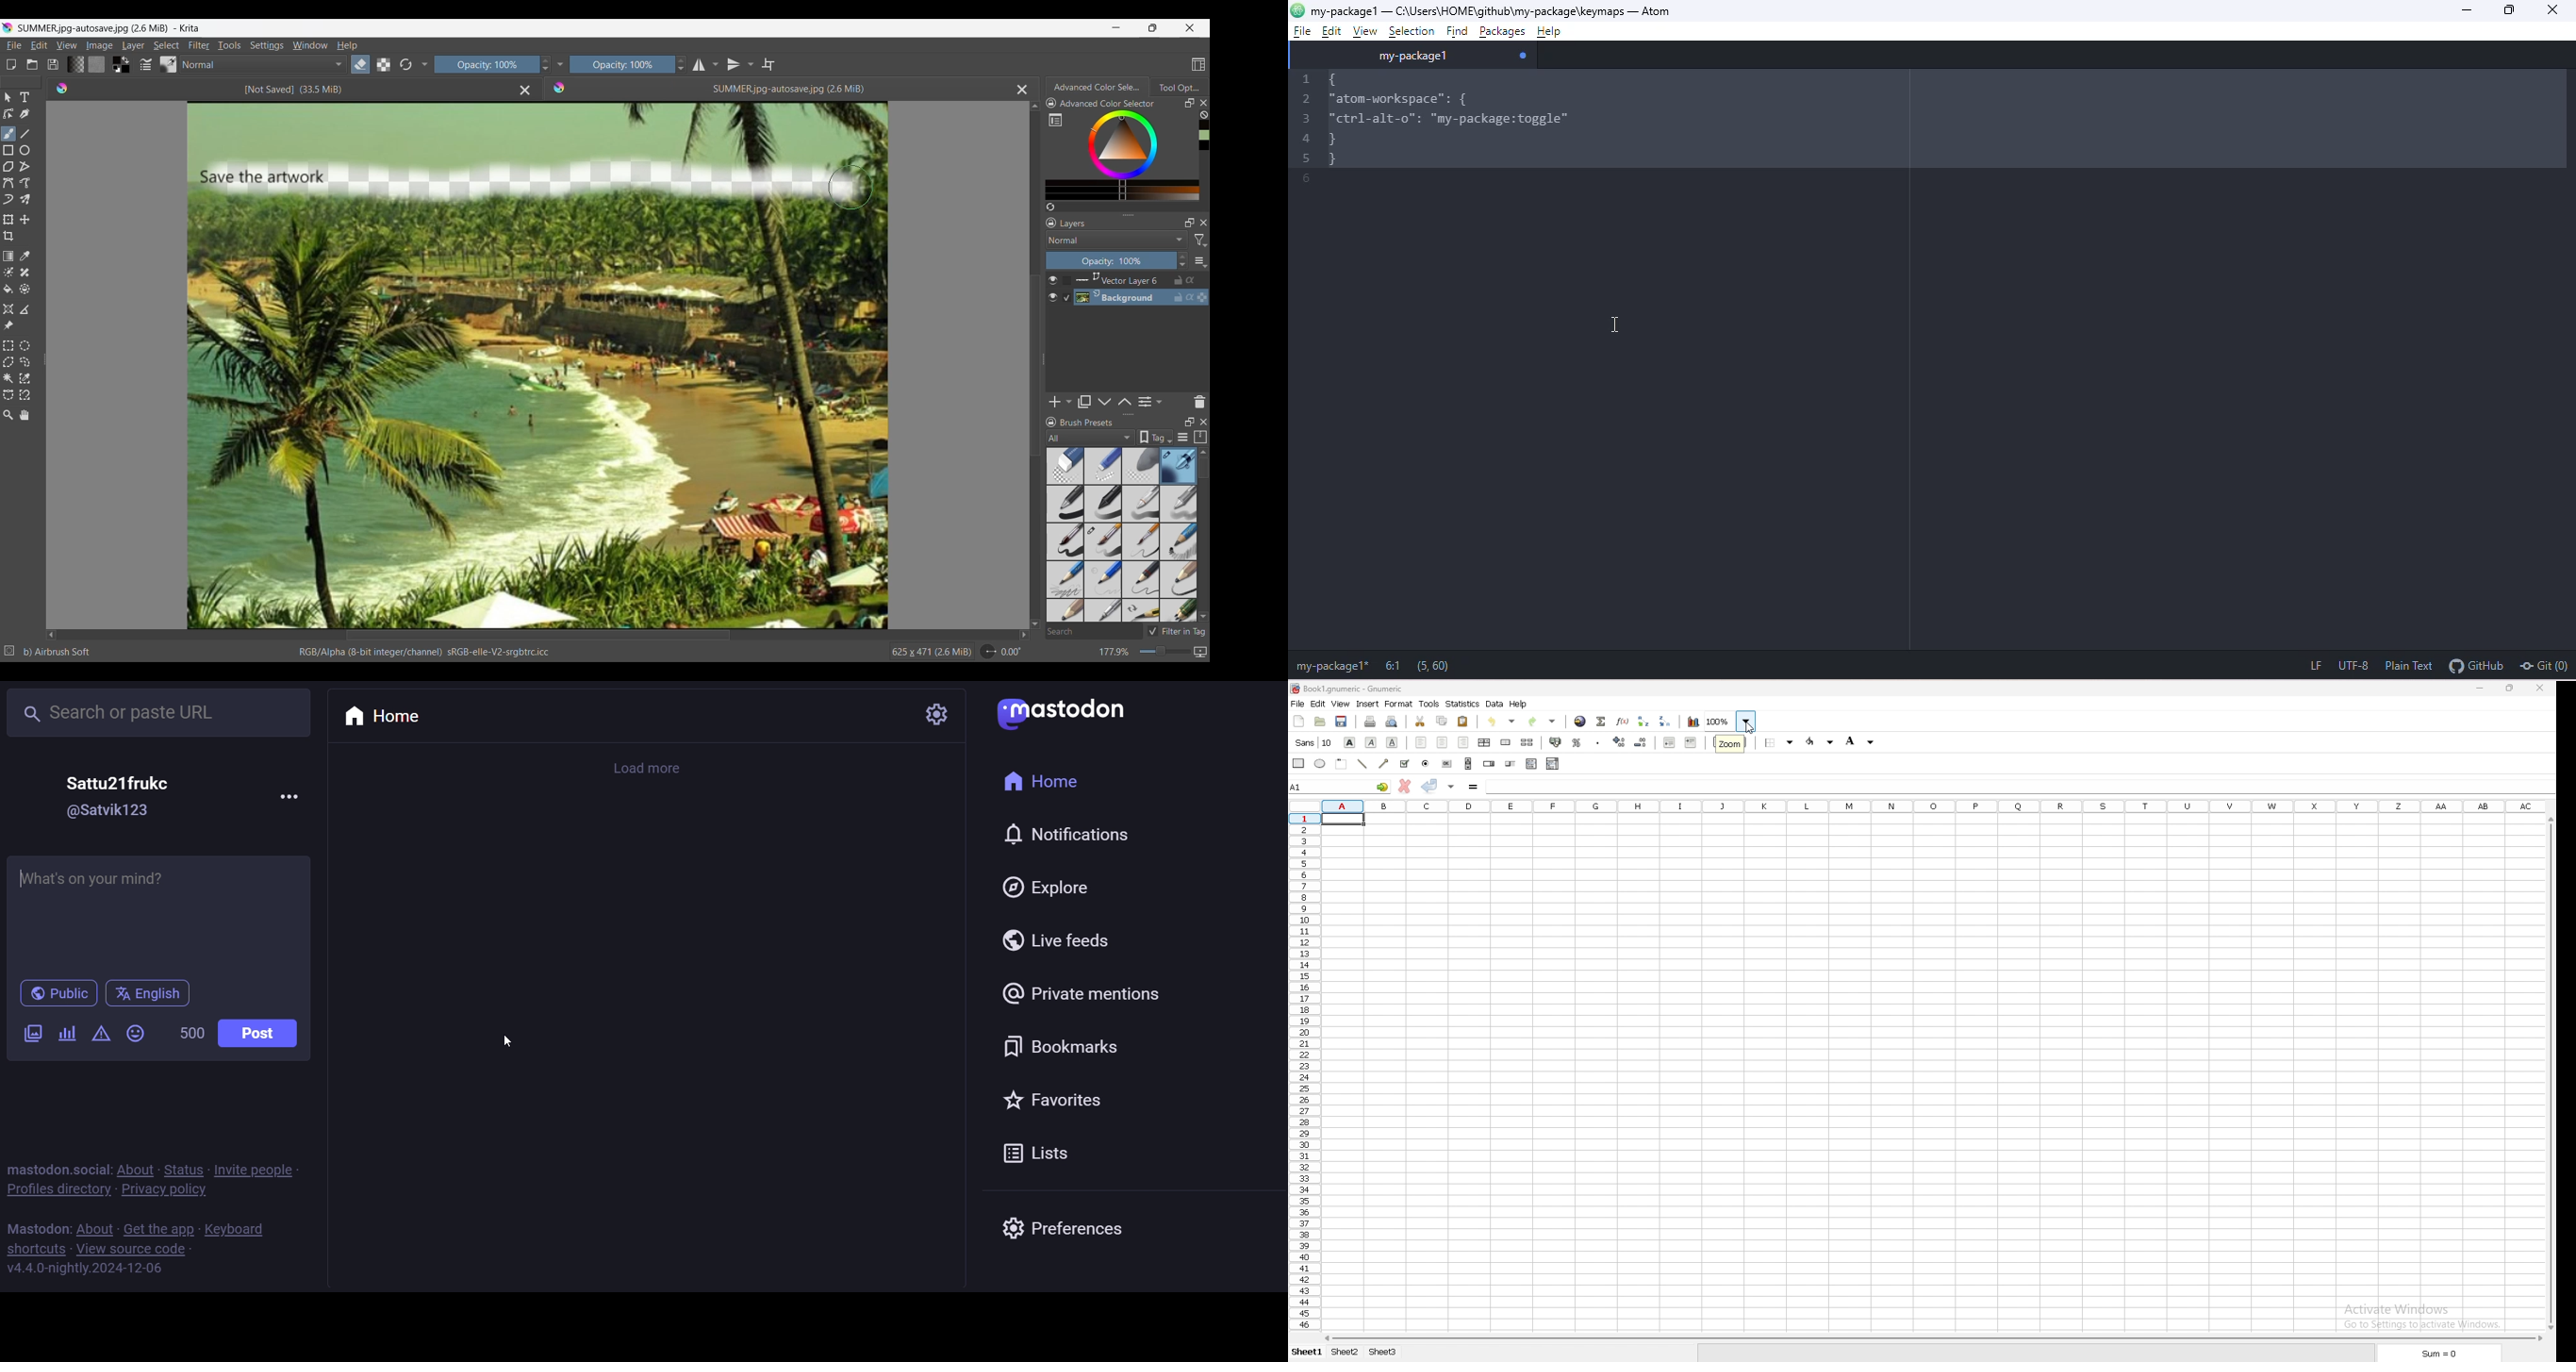  What do you see at coordinates (1773, 741) in the screenshot?
I see `border` at bounding box center [1773, 741].